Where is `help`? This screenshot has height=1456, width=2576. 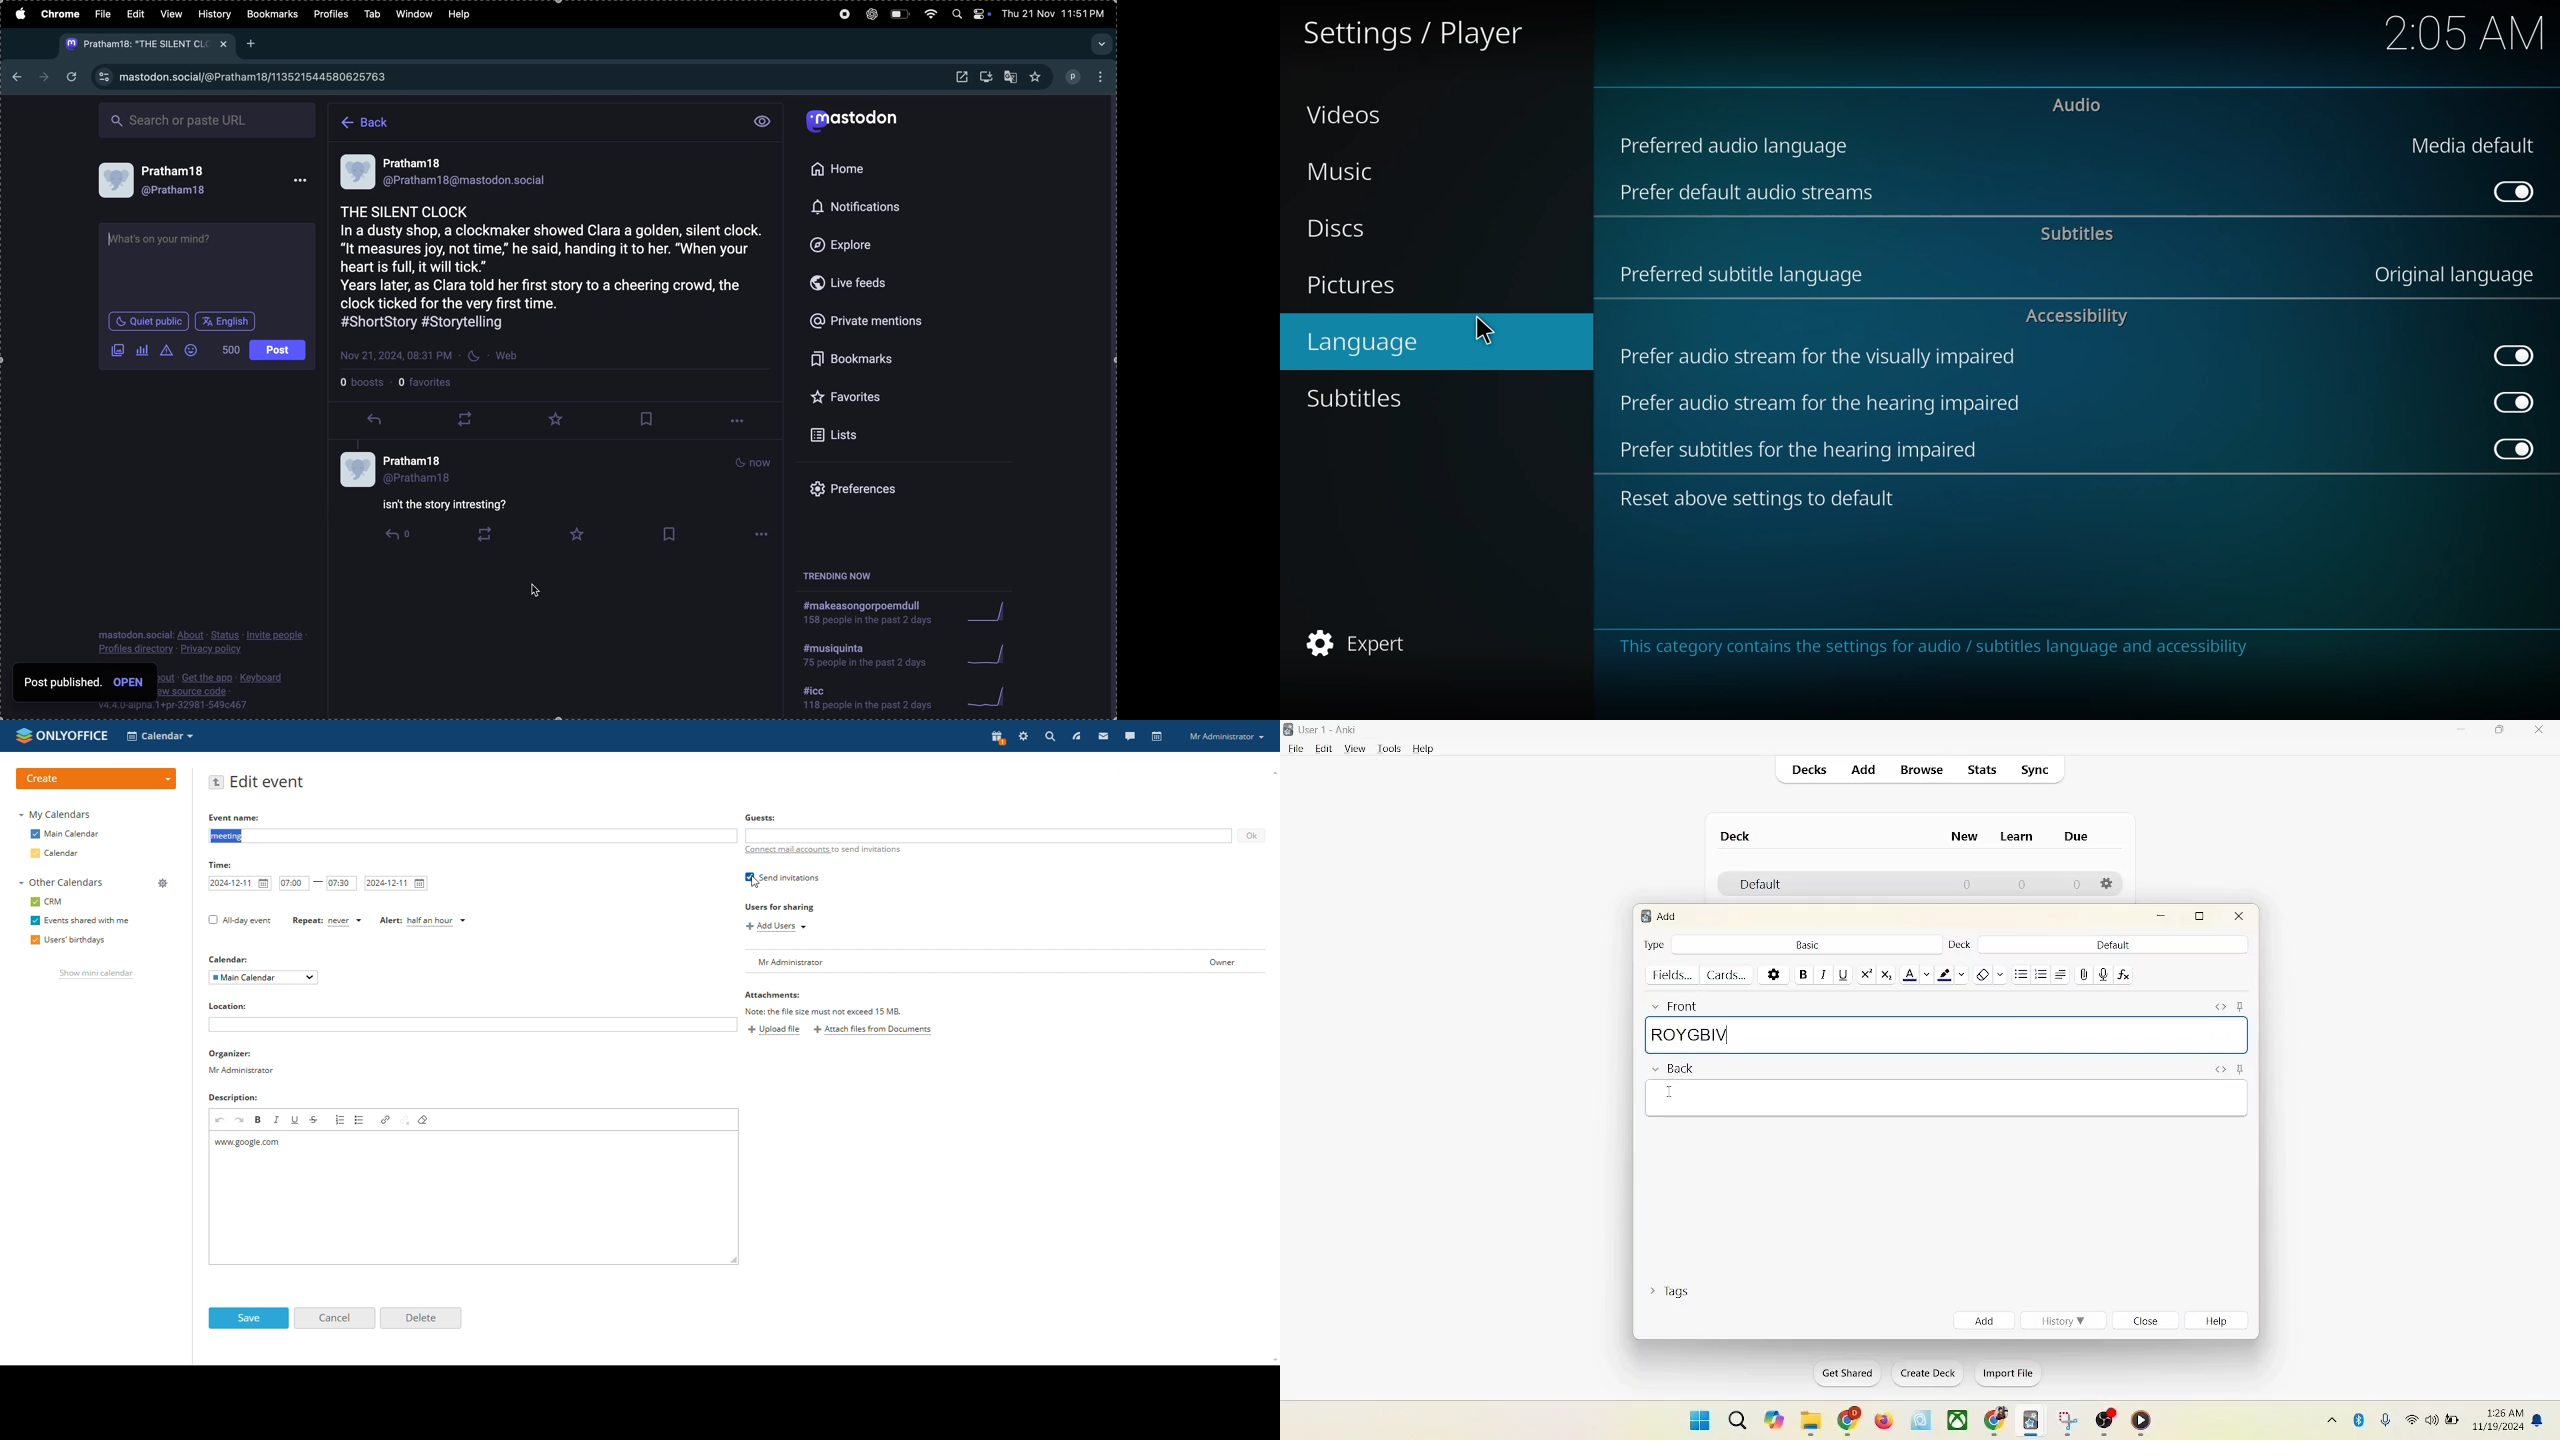
help is located at coordinates (2221, 1323).